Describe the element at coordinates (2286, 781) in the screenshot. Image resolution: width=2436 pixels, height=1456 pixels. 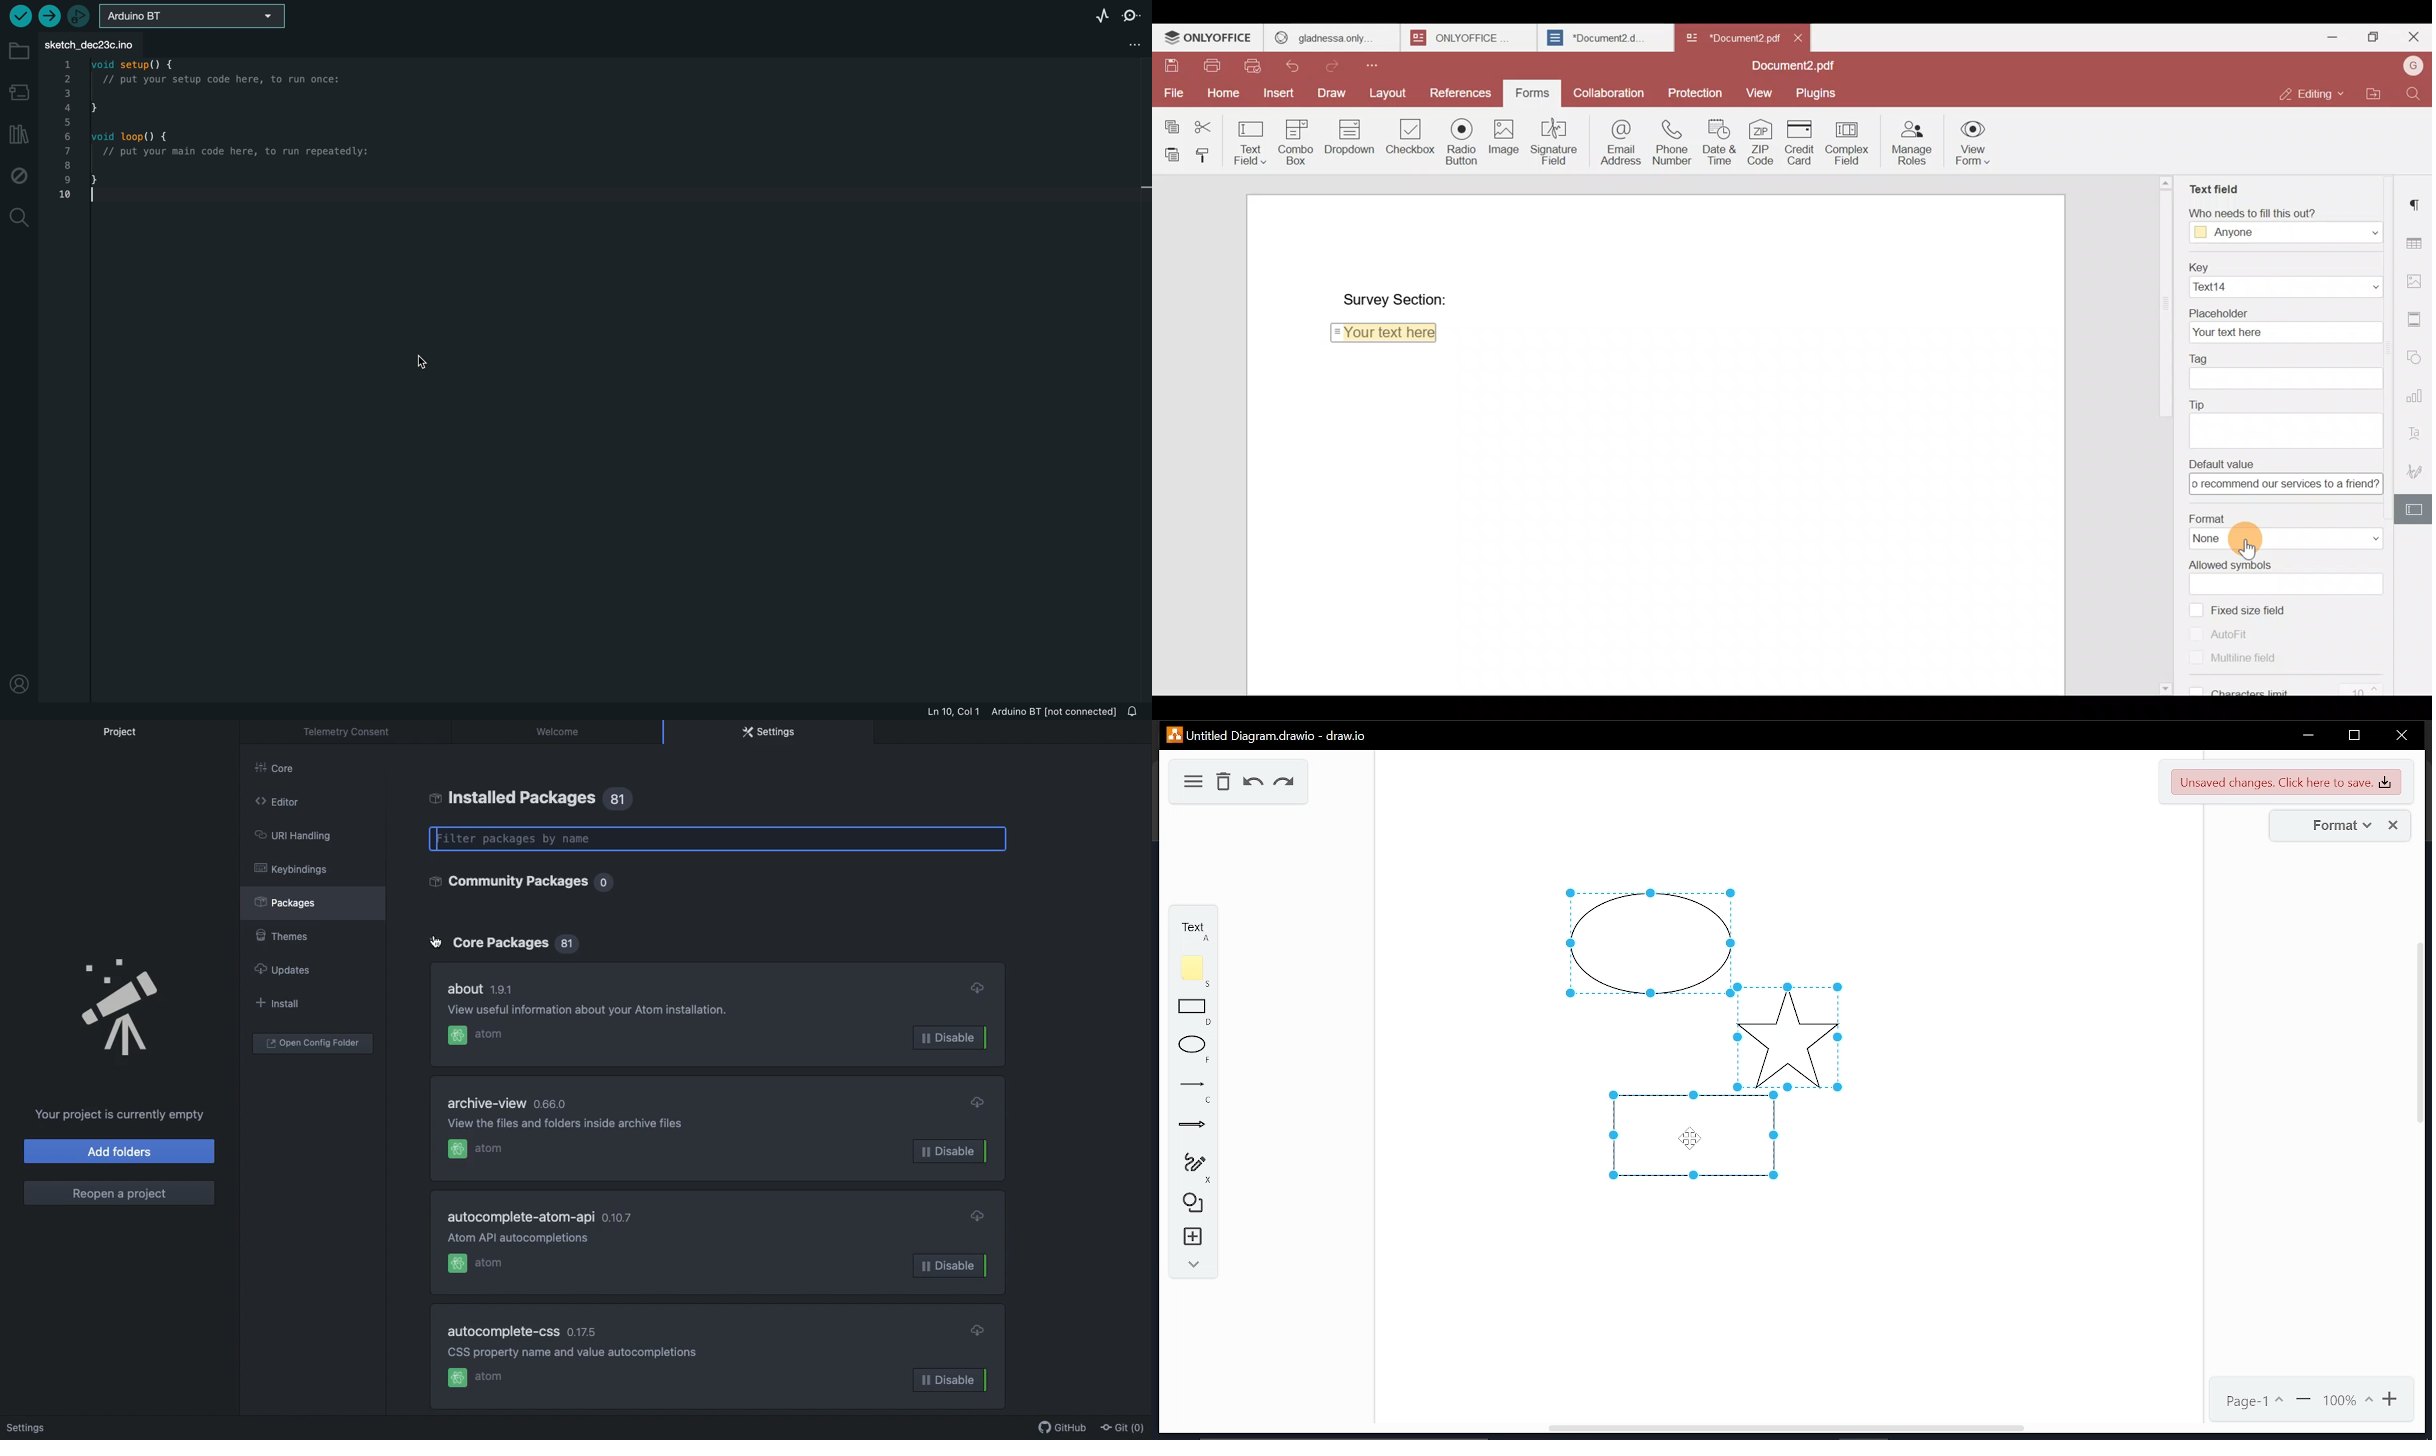
I see `unsaved changes` at that location.